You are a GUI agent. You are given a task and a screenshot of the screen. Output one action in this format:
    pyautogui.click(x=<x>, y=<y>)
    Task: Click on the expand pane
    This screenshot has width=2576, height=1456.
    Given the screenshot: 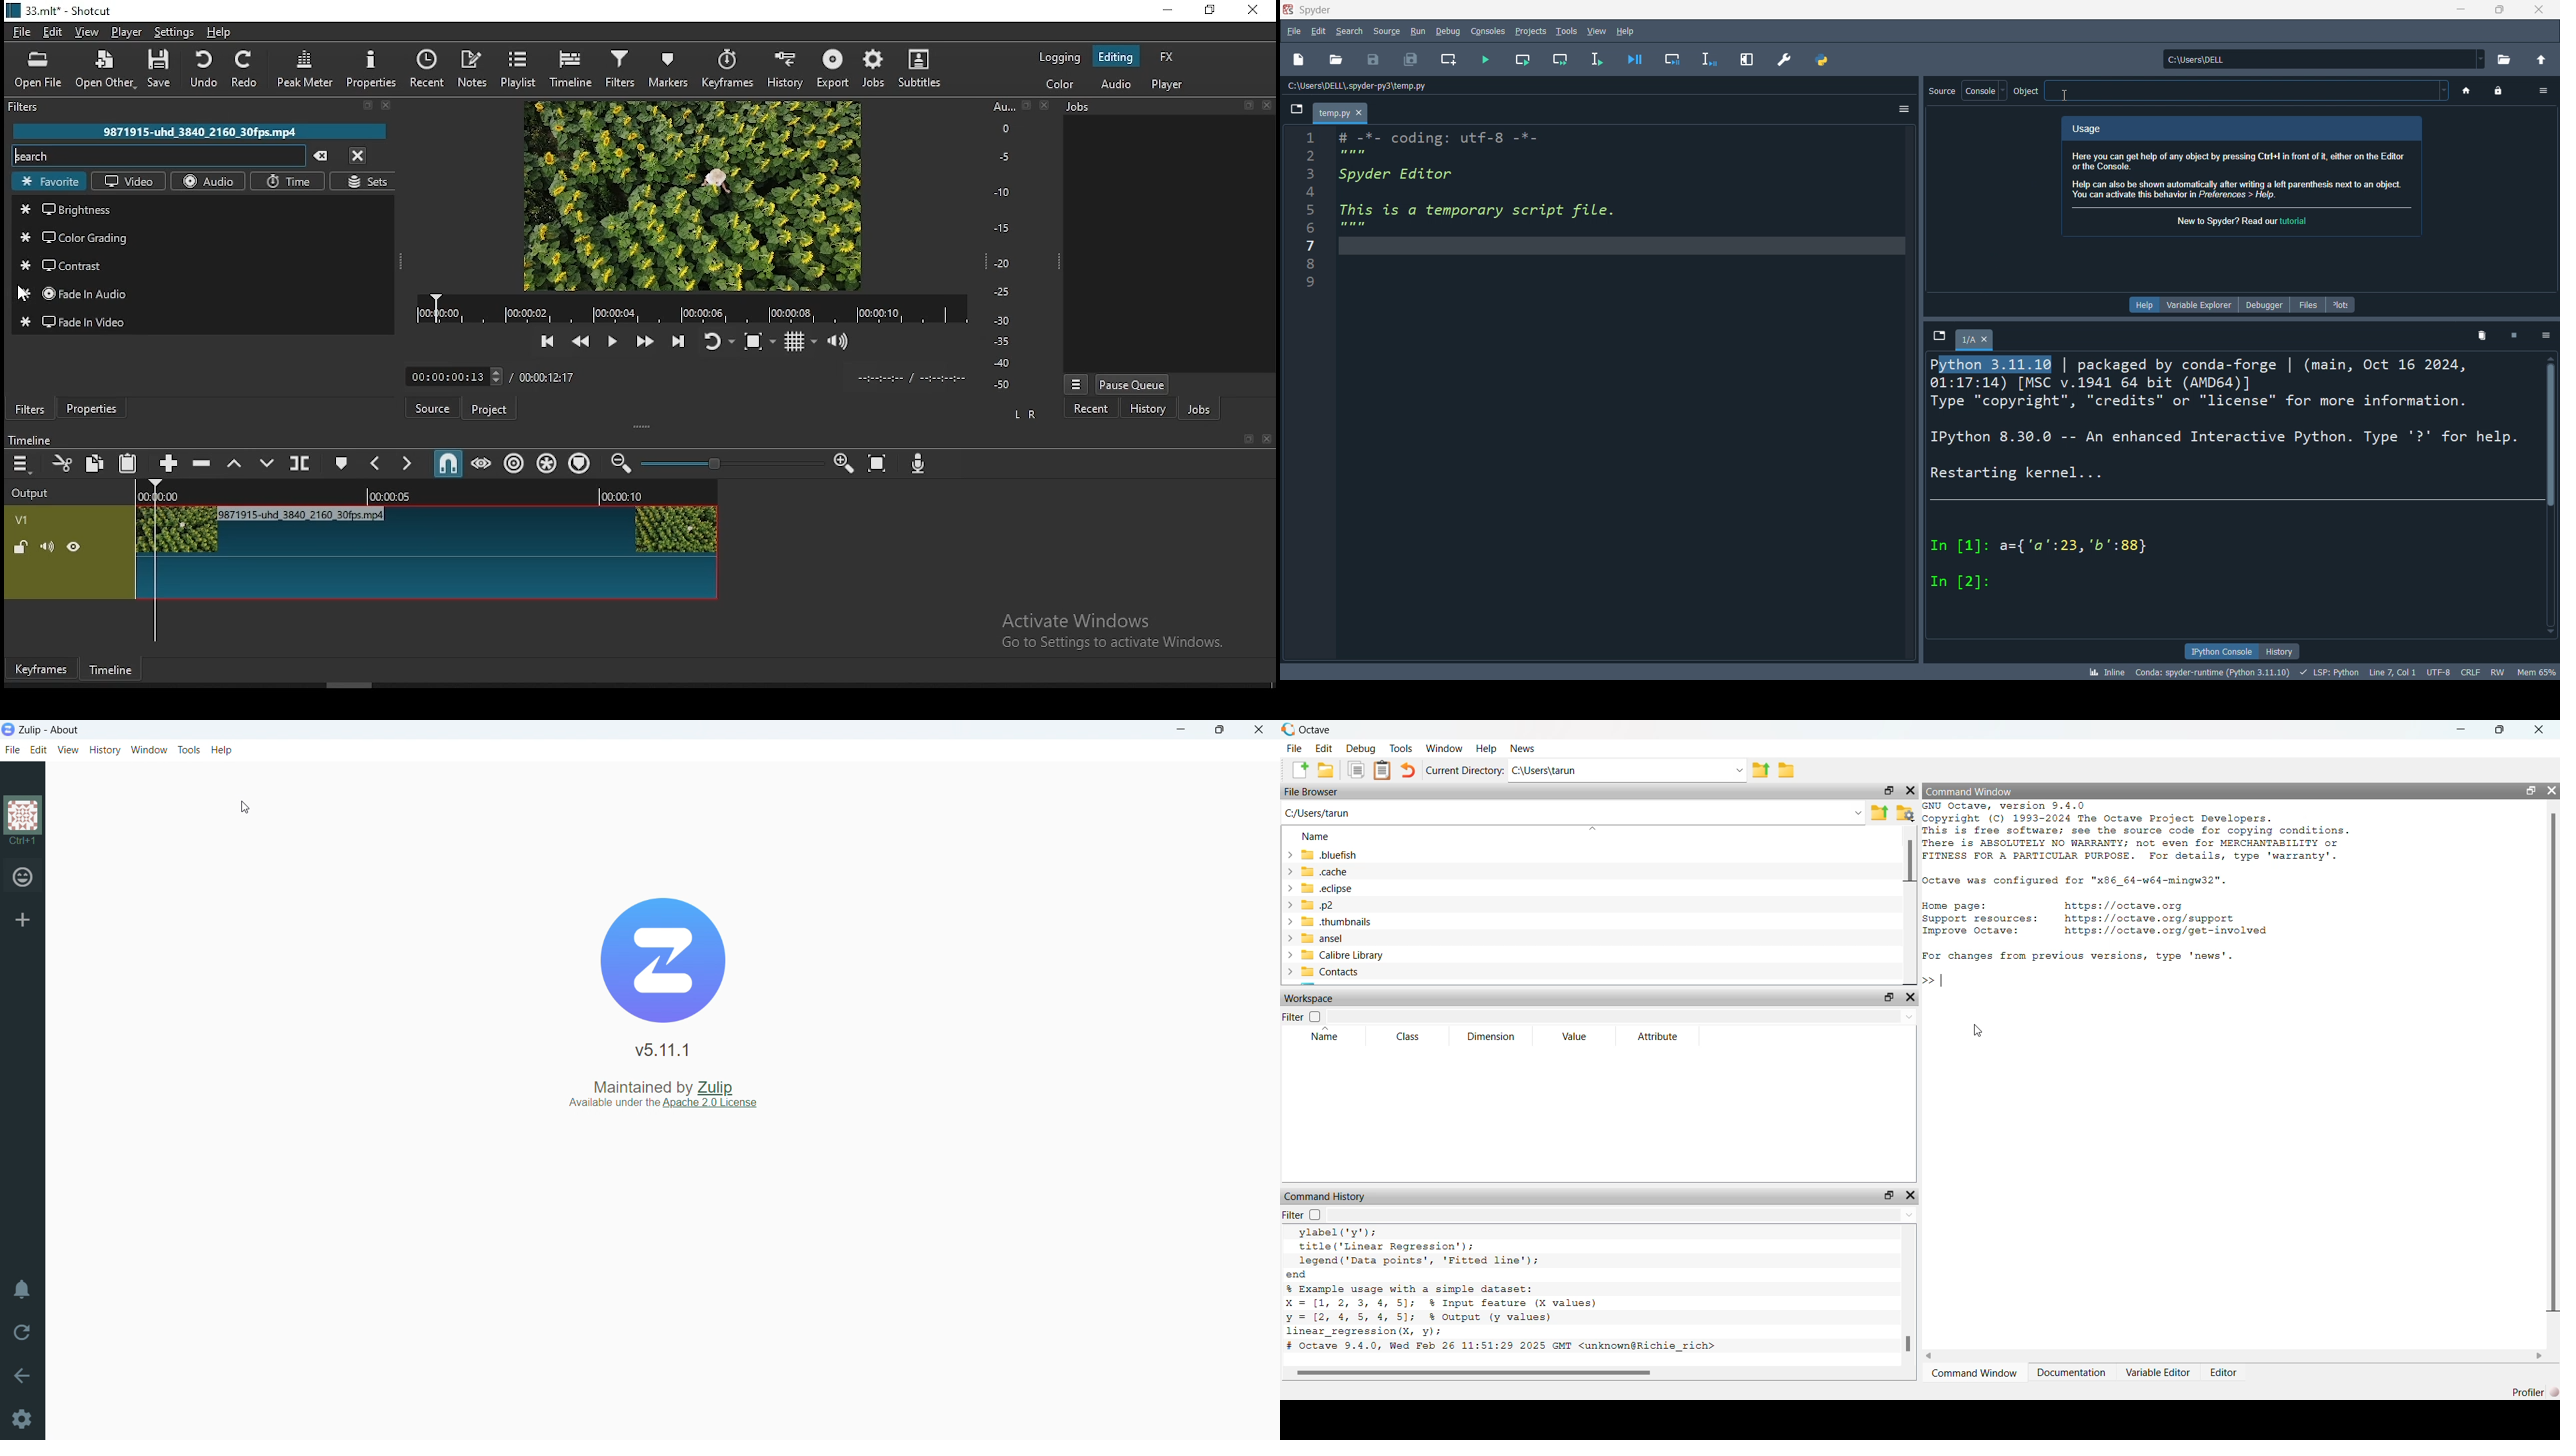 What is the action you would take?
    pyautogui.click(x=1744, y=58)
    